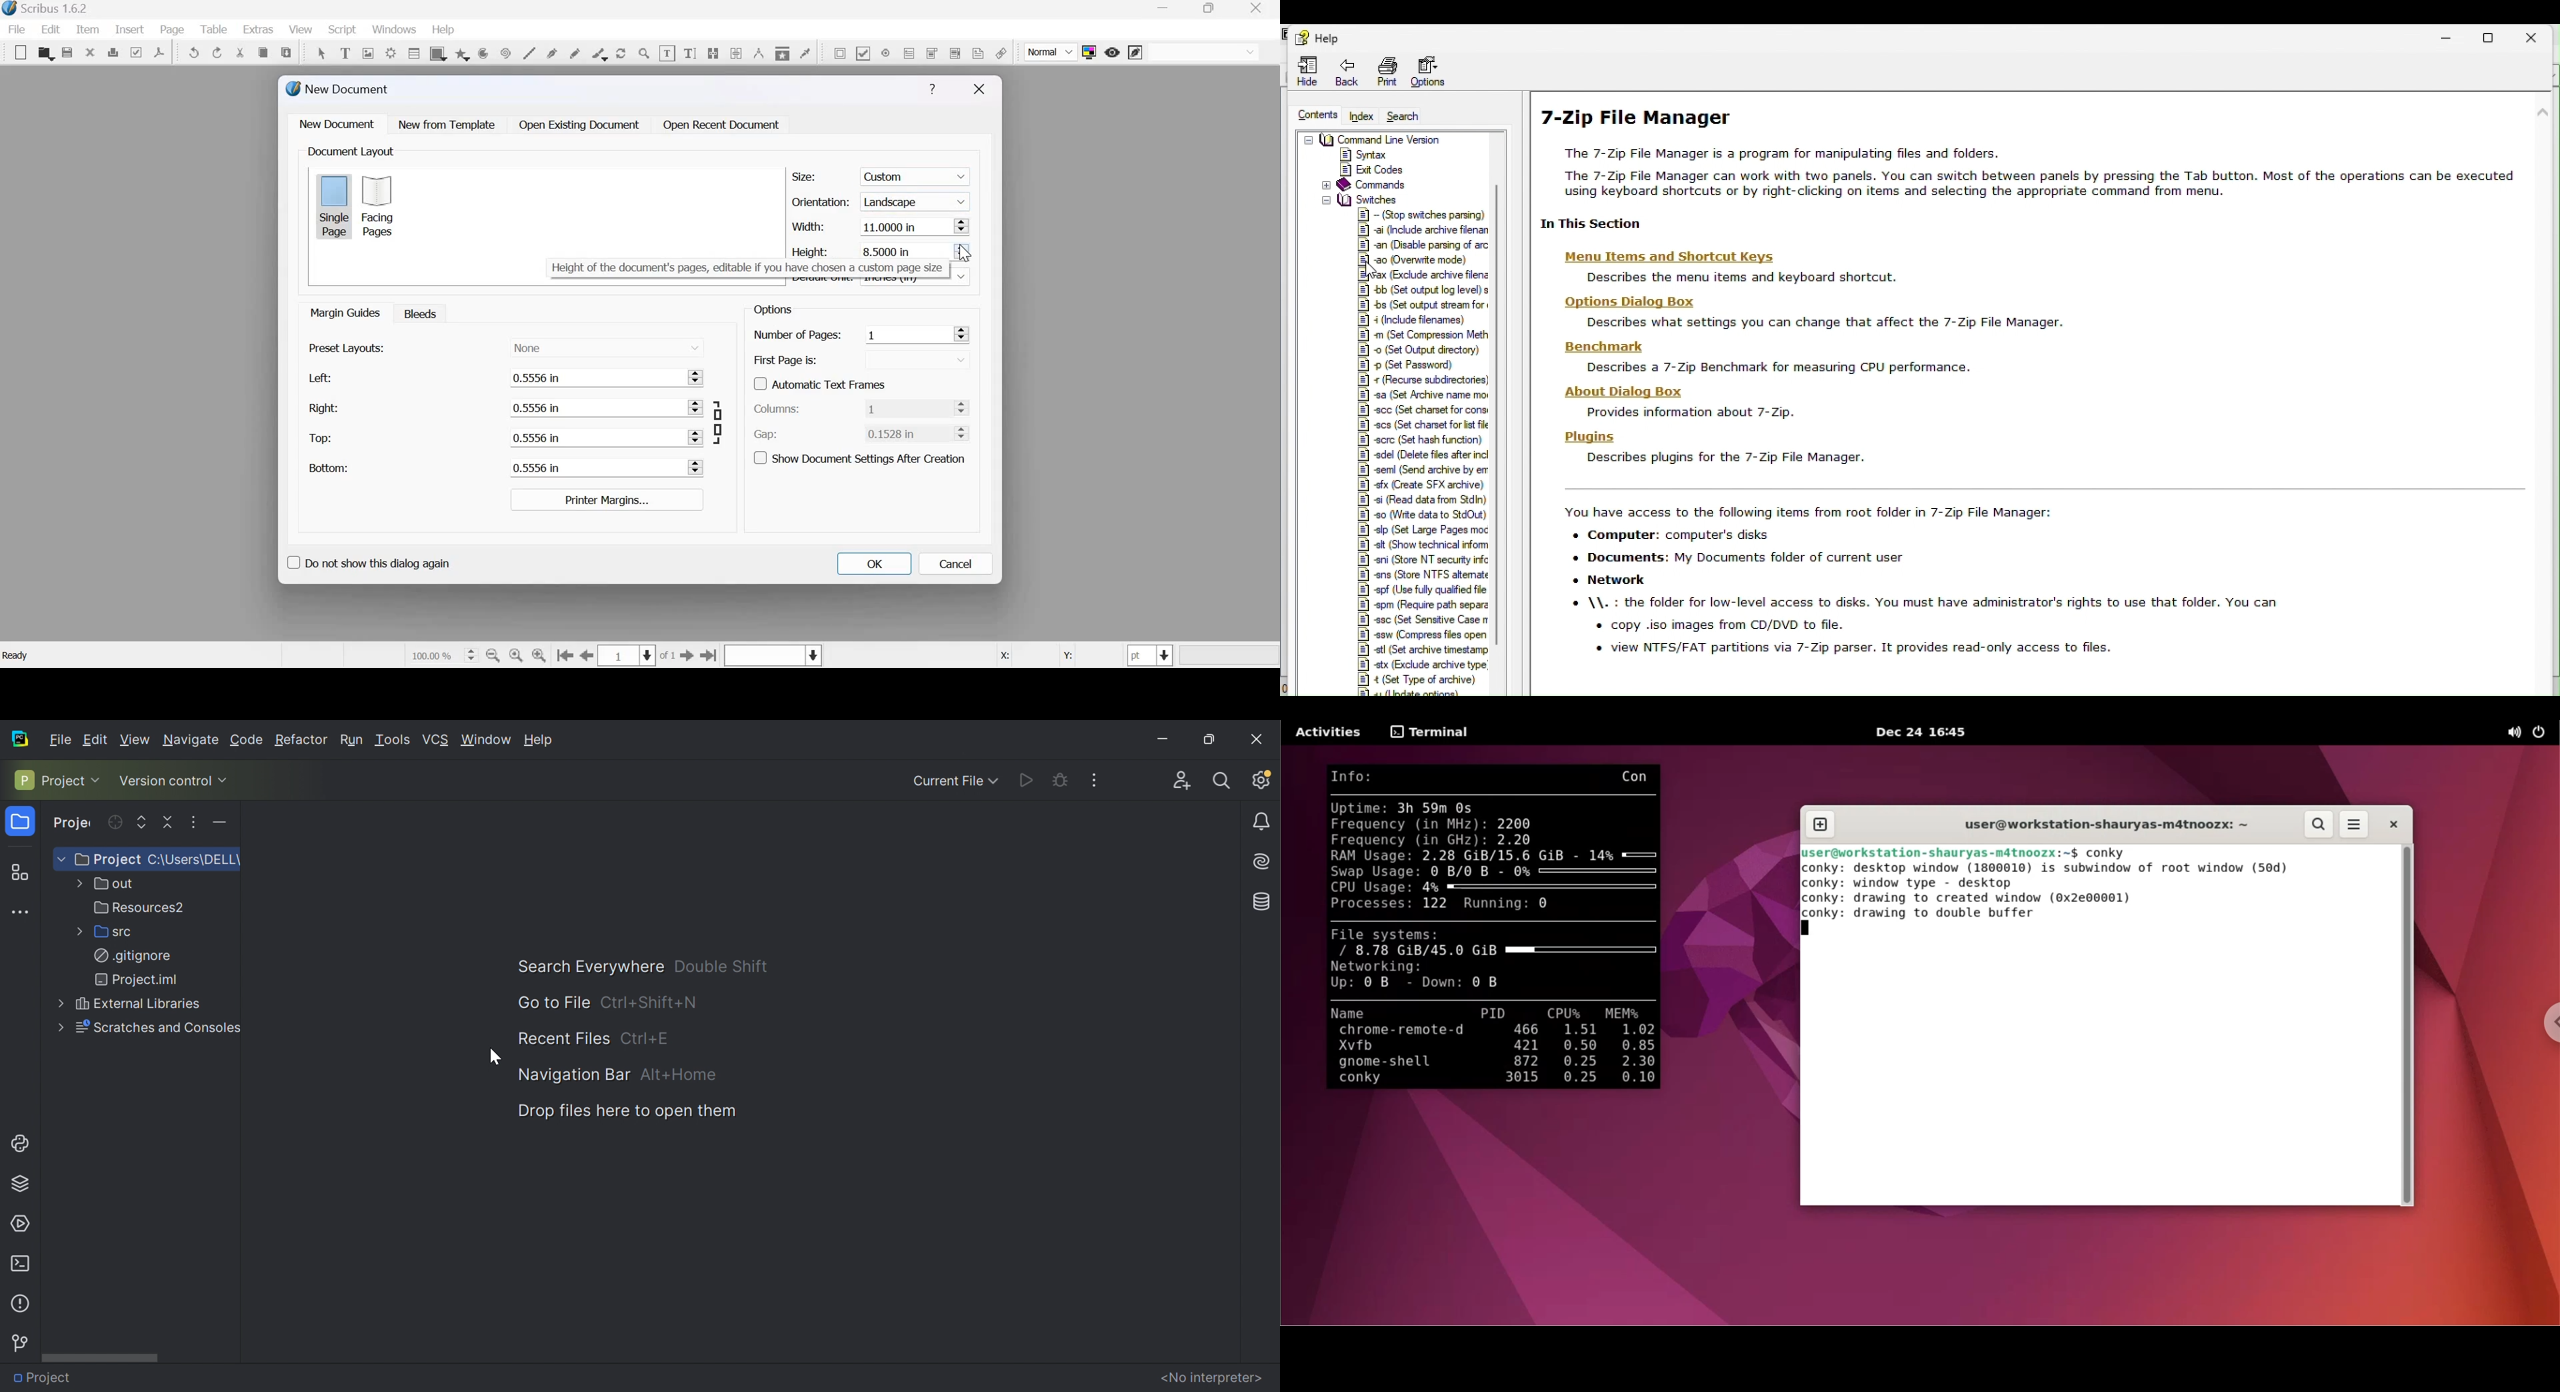  I want to click on extras, so click(259, 29).